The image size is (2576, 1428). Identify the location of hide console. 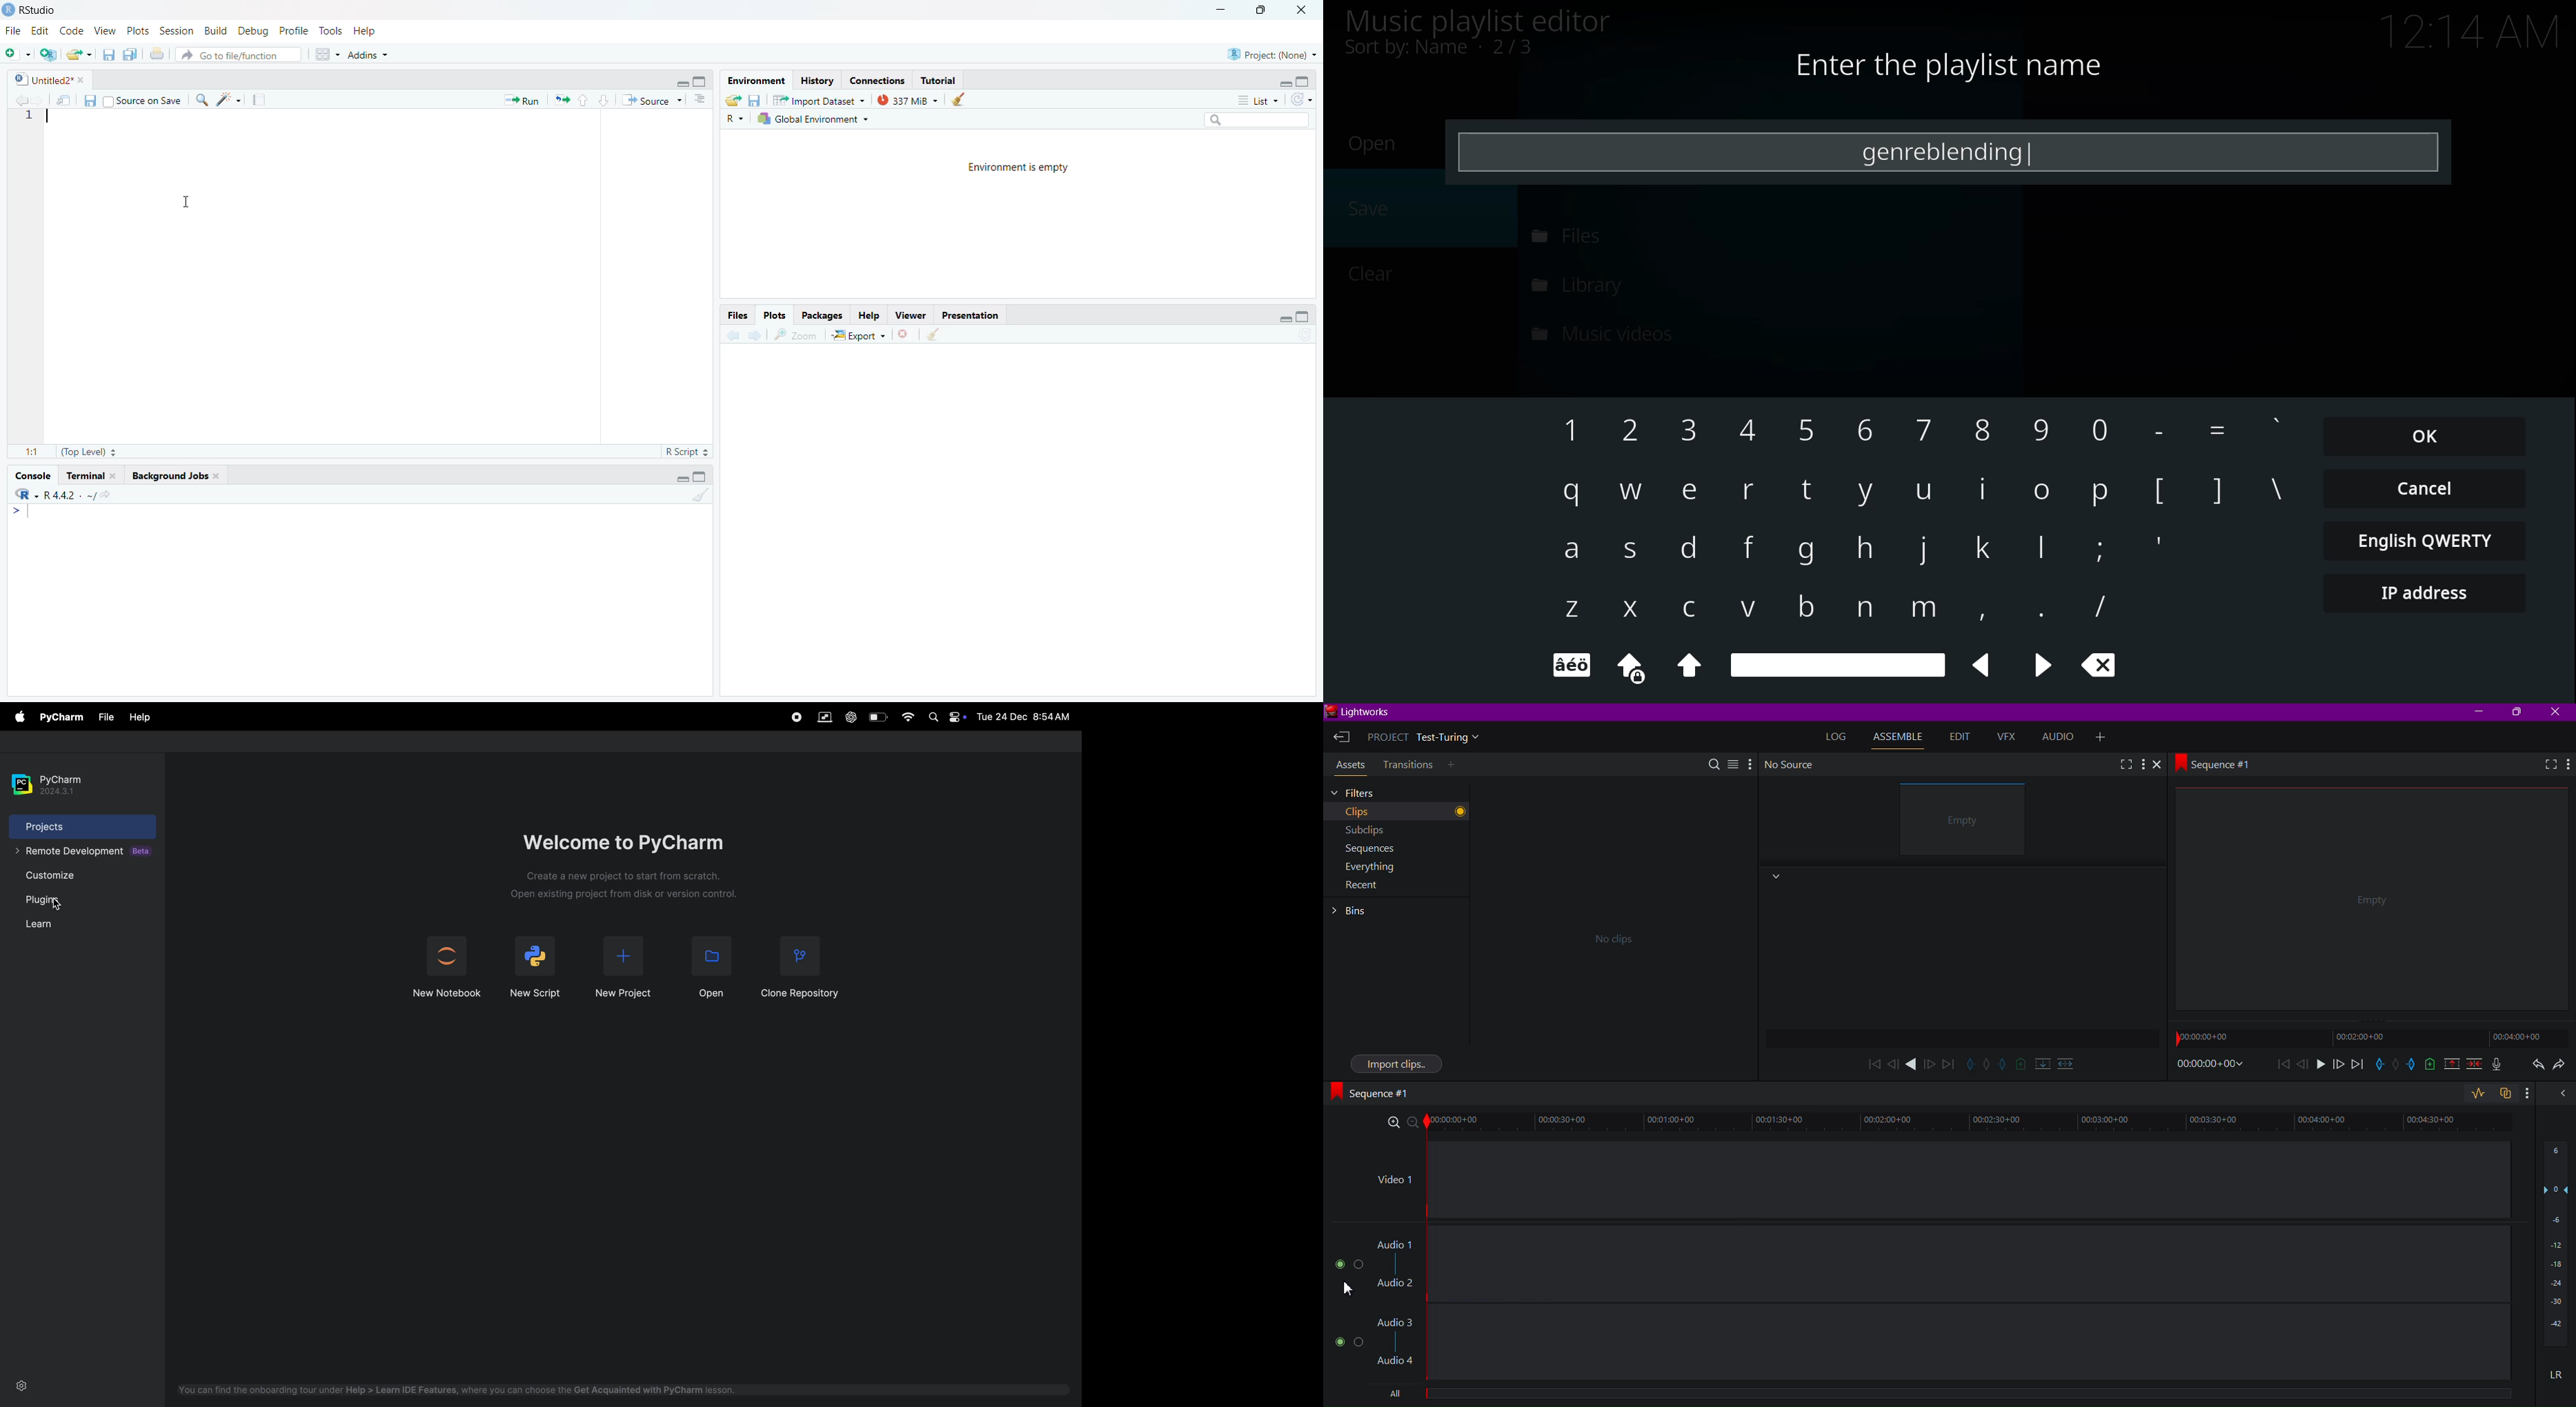
(702, 476).